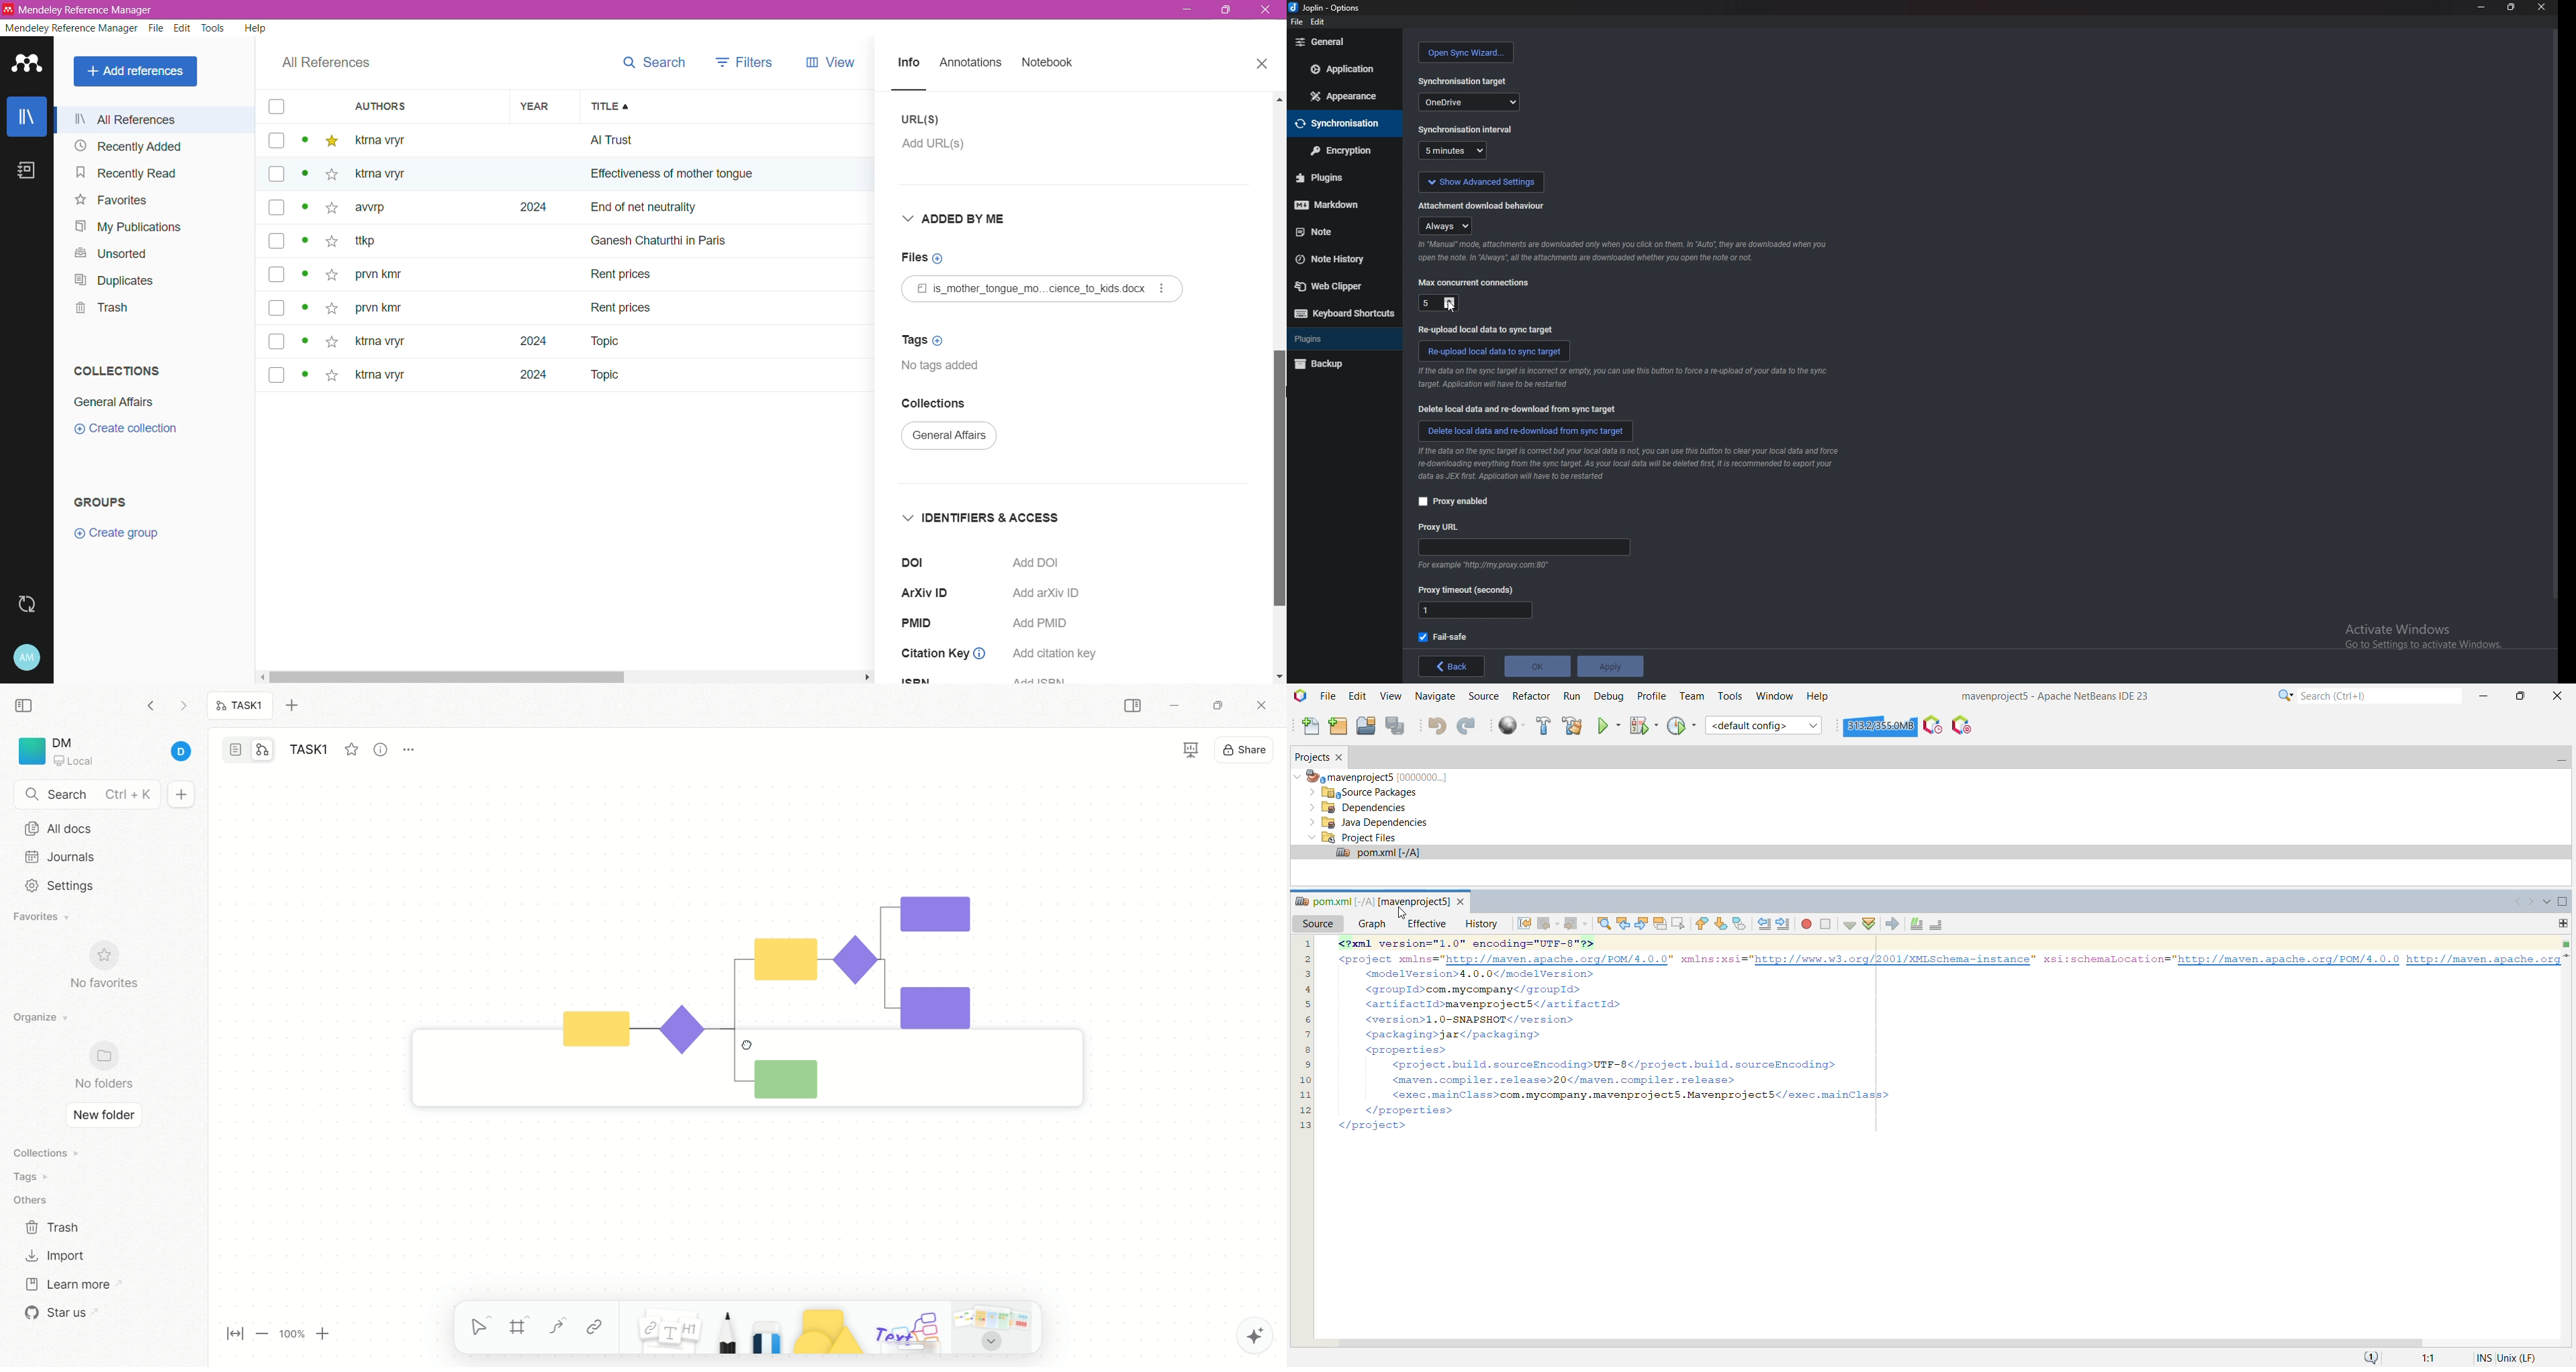  I want to click on Add PMID, so click(1046, 623).